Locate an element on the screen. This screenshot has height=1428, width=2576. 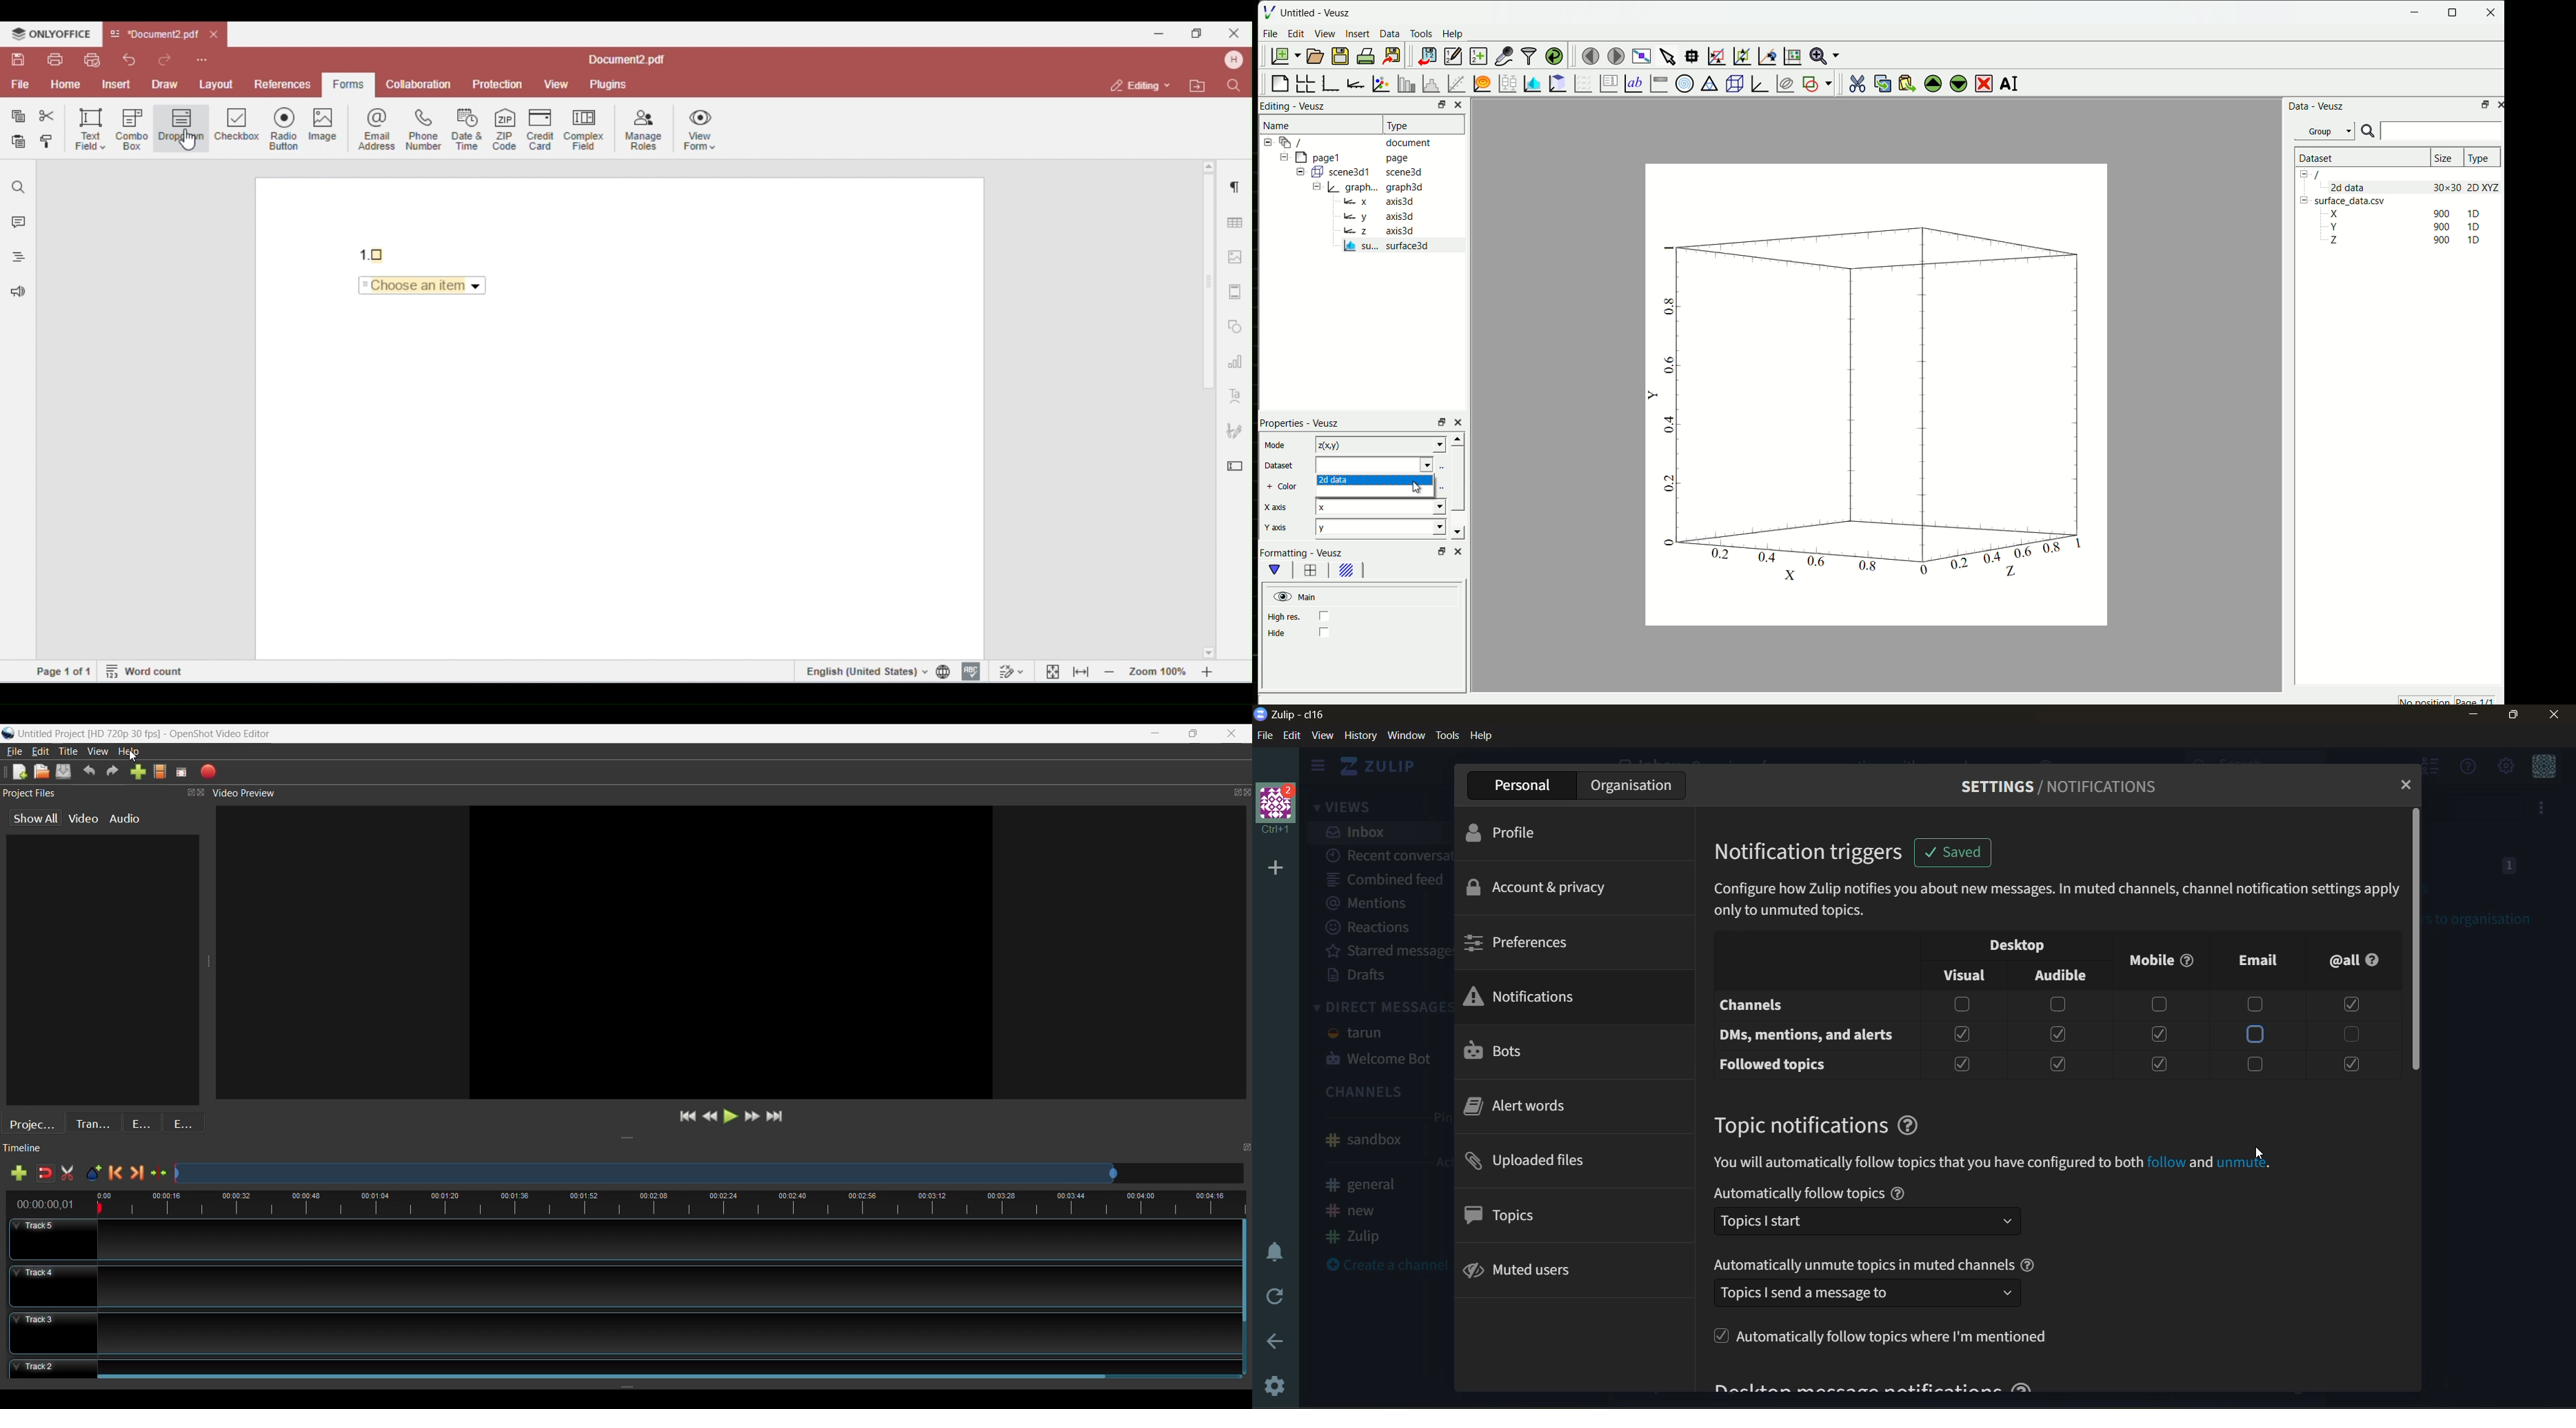
graph3d is located at coordinates (1407, 189).